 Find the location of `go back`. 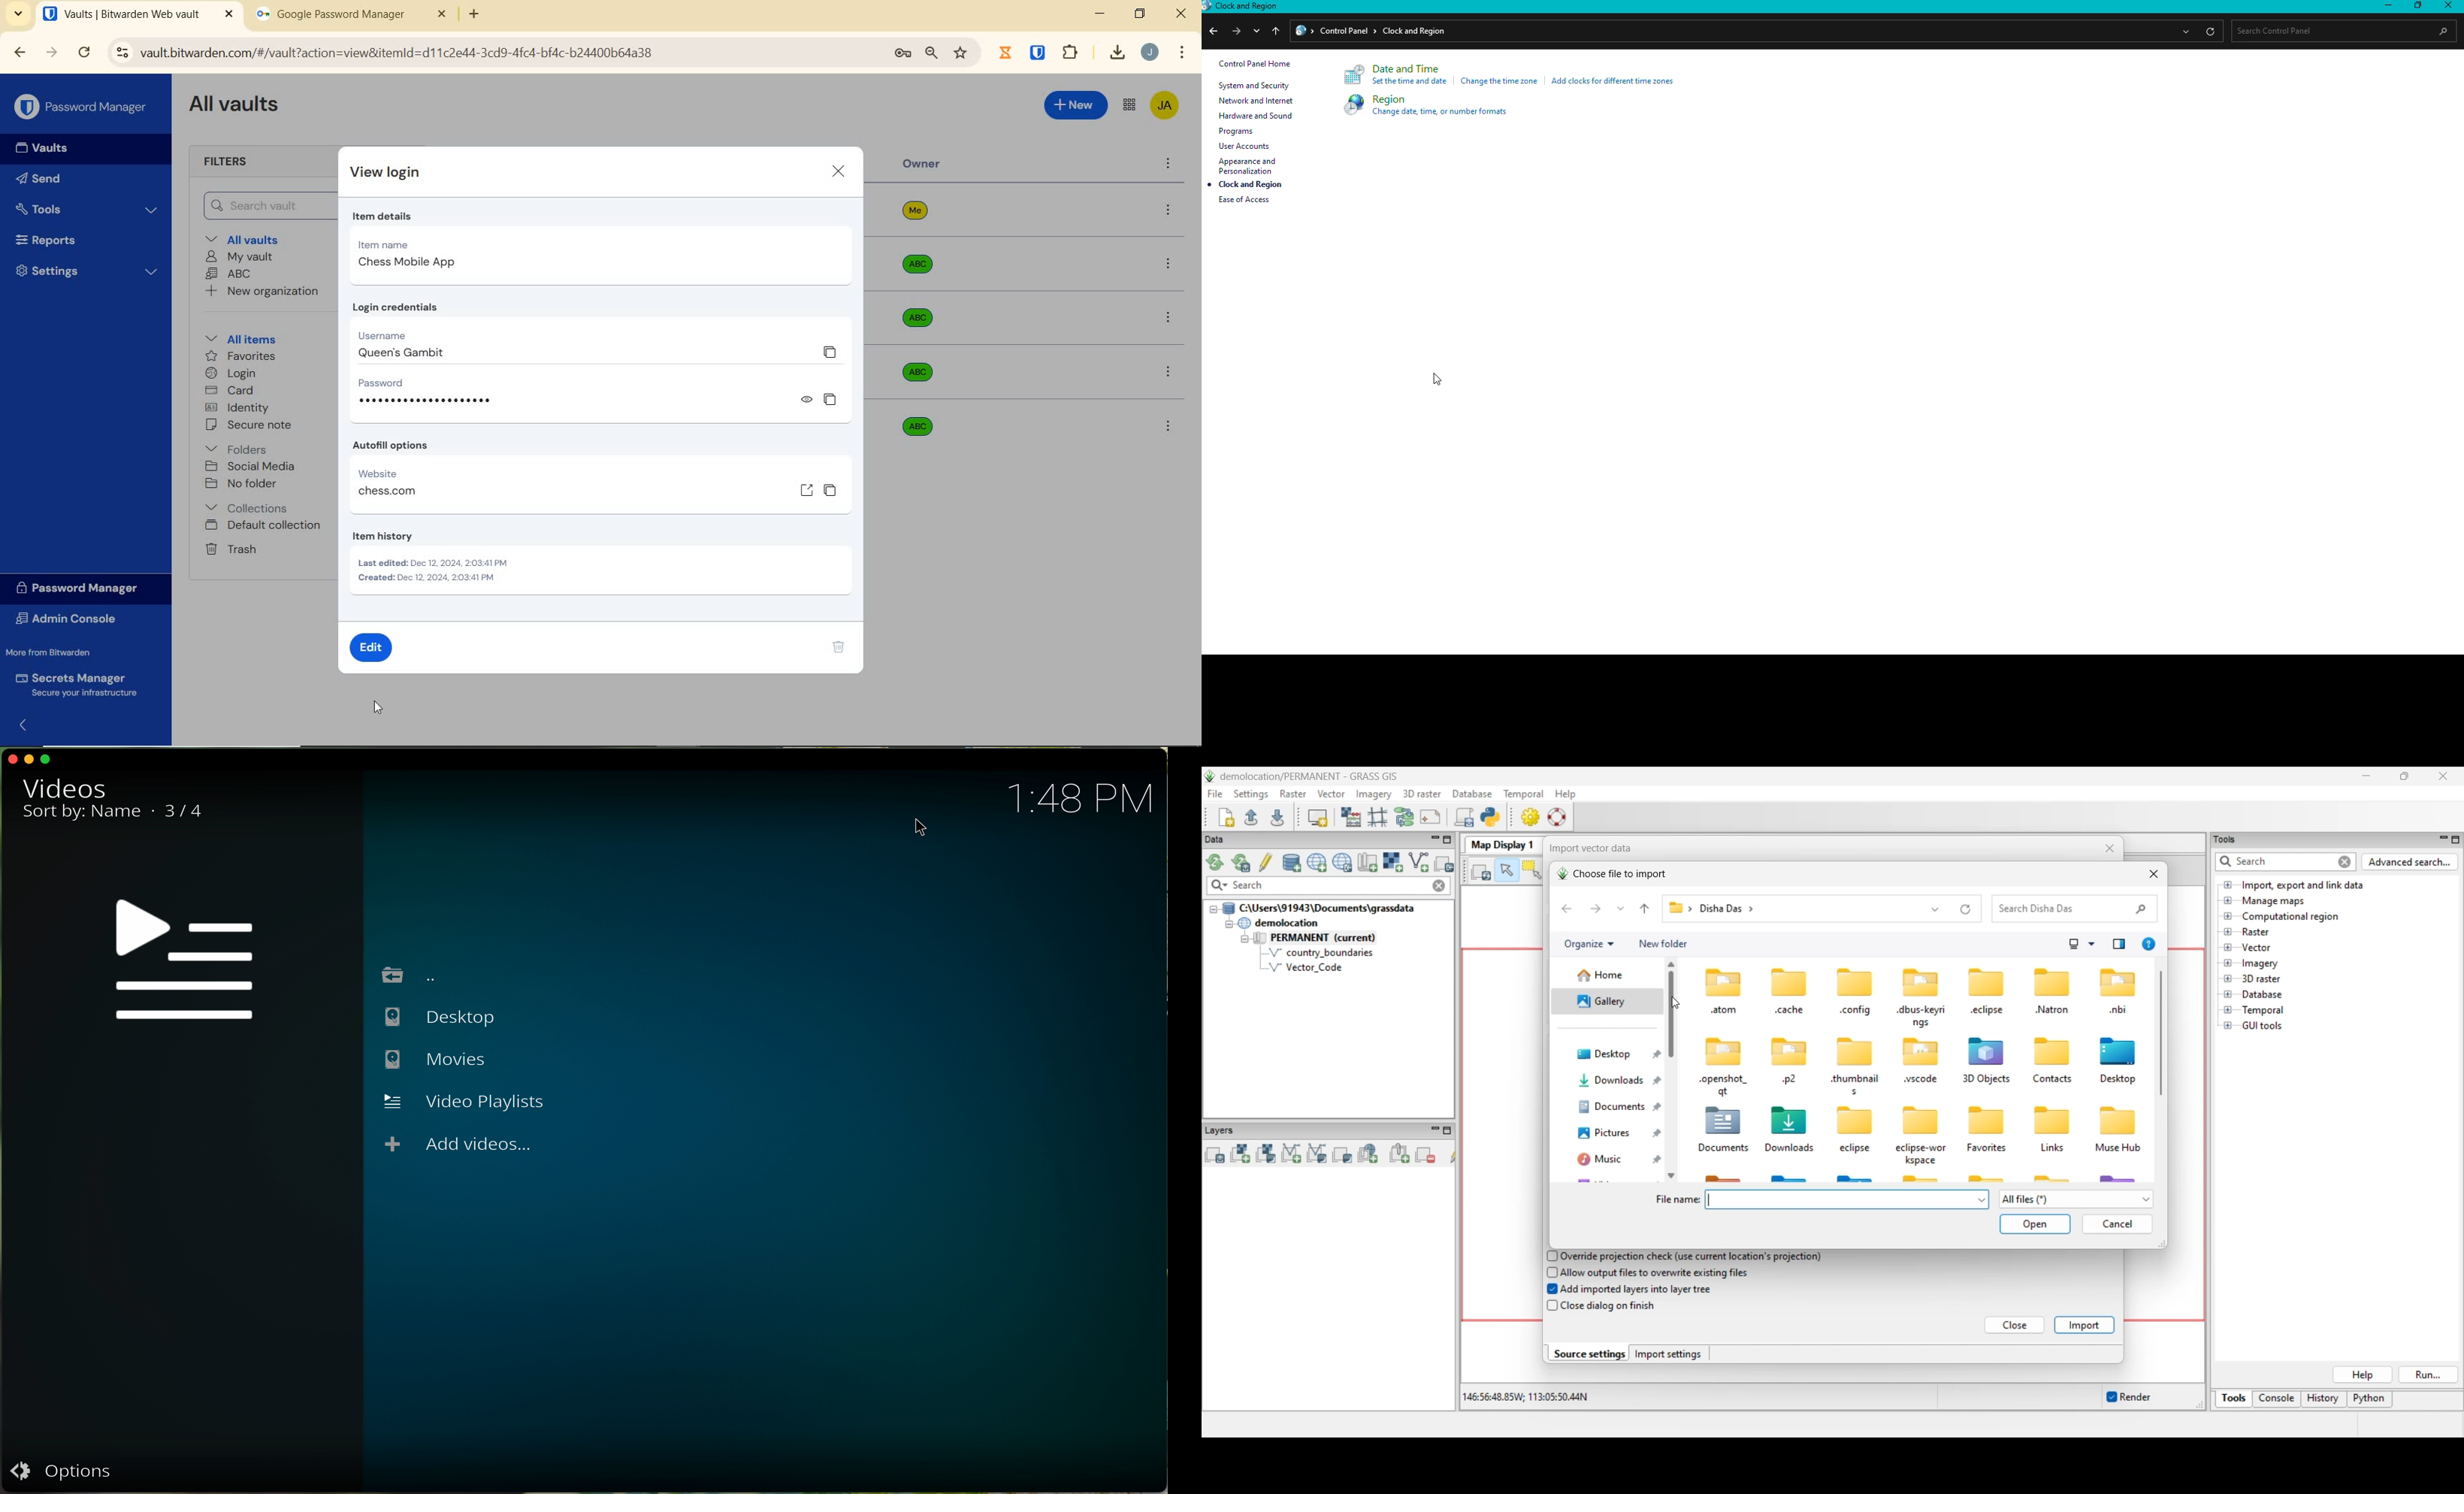

go back is located at coordinates (424, 977).